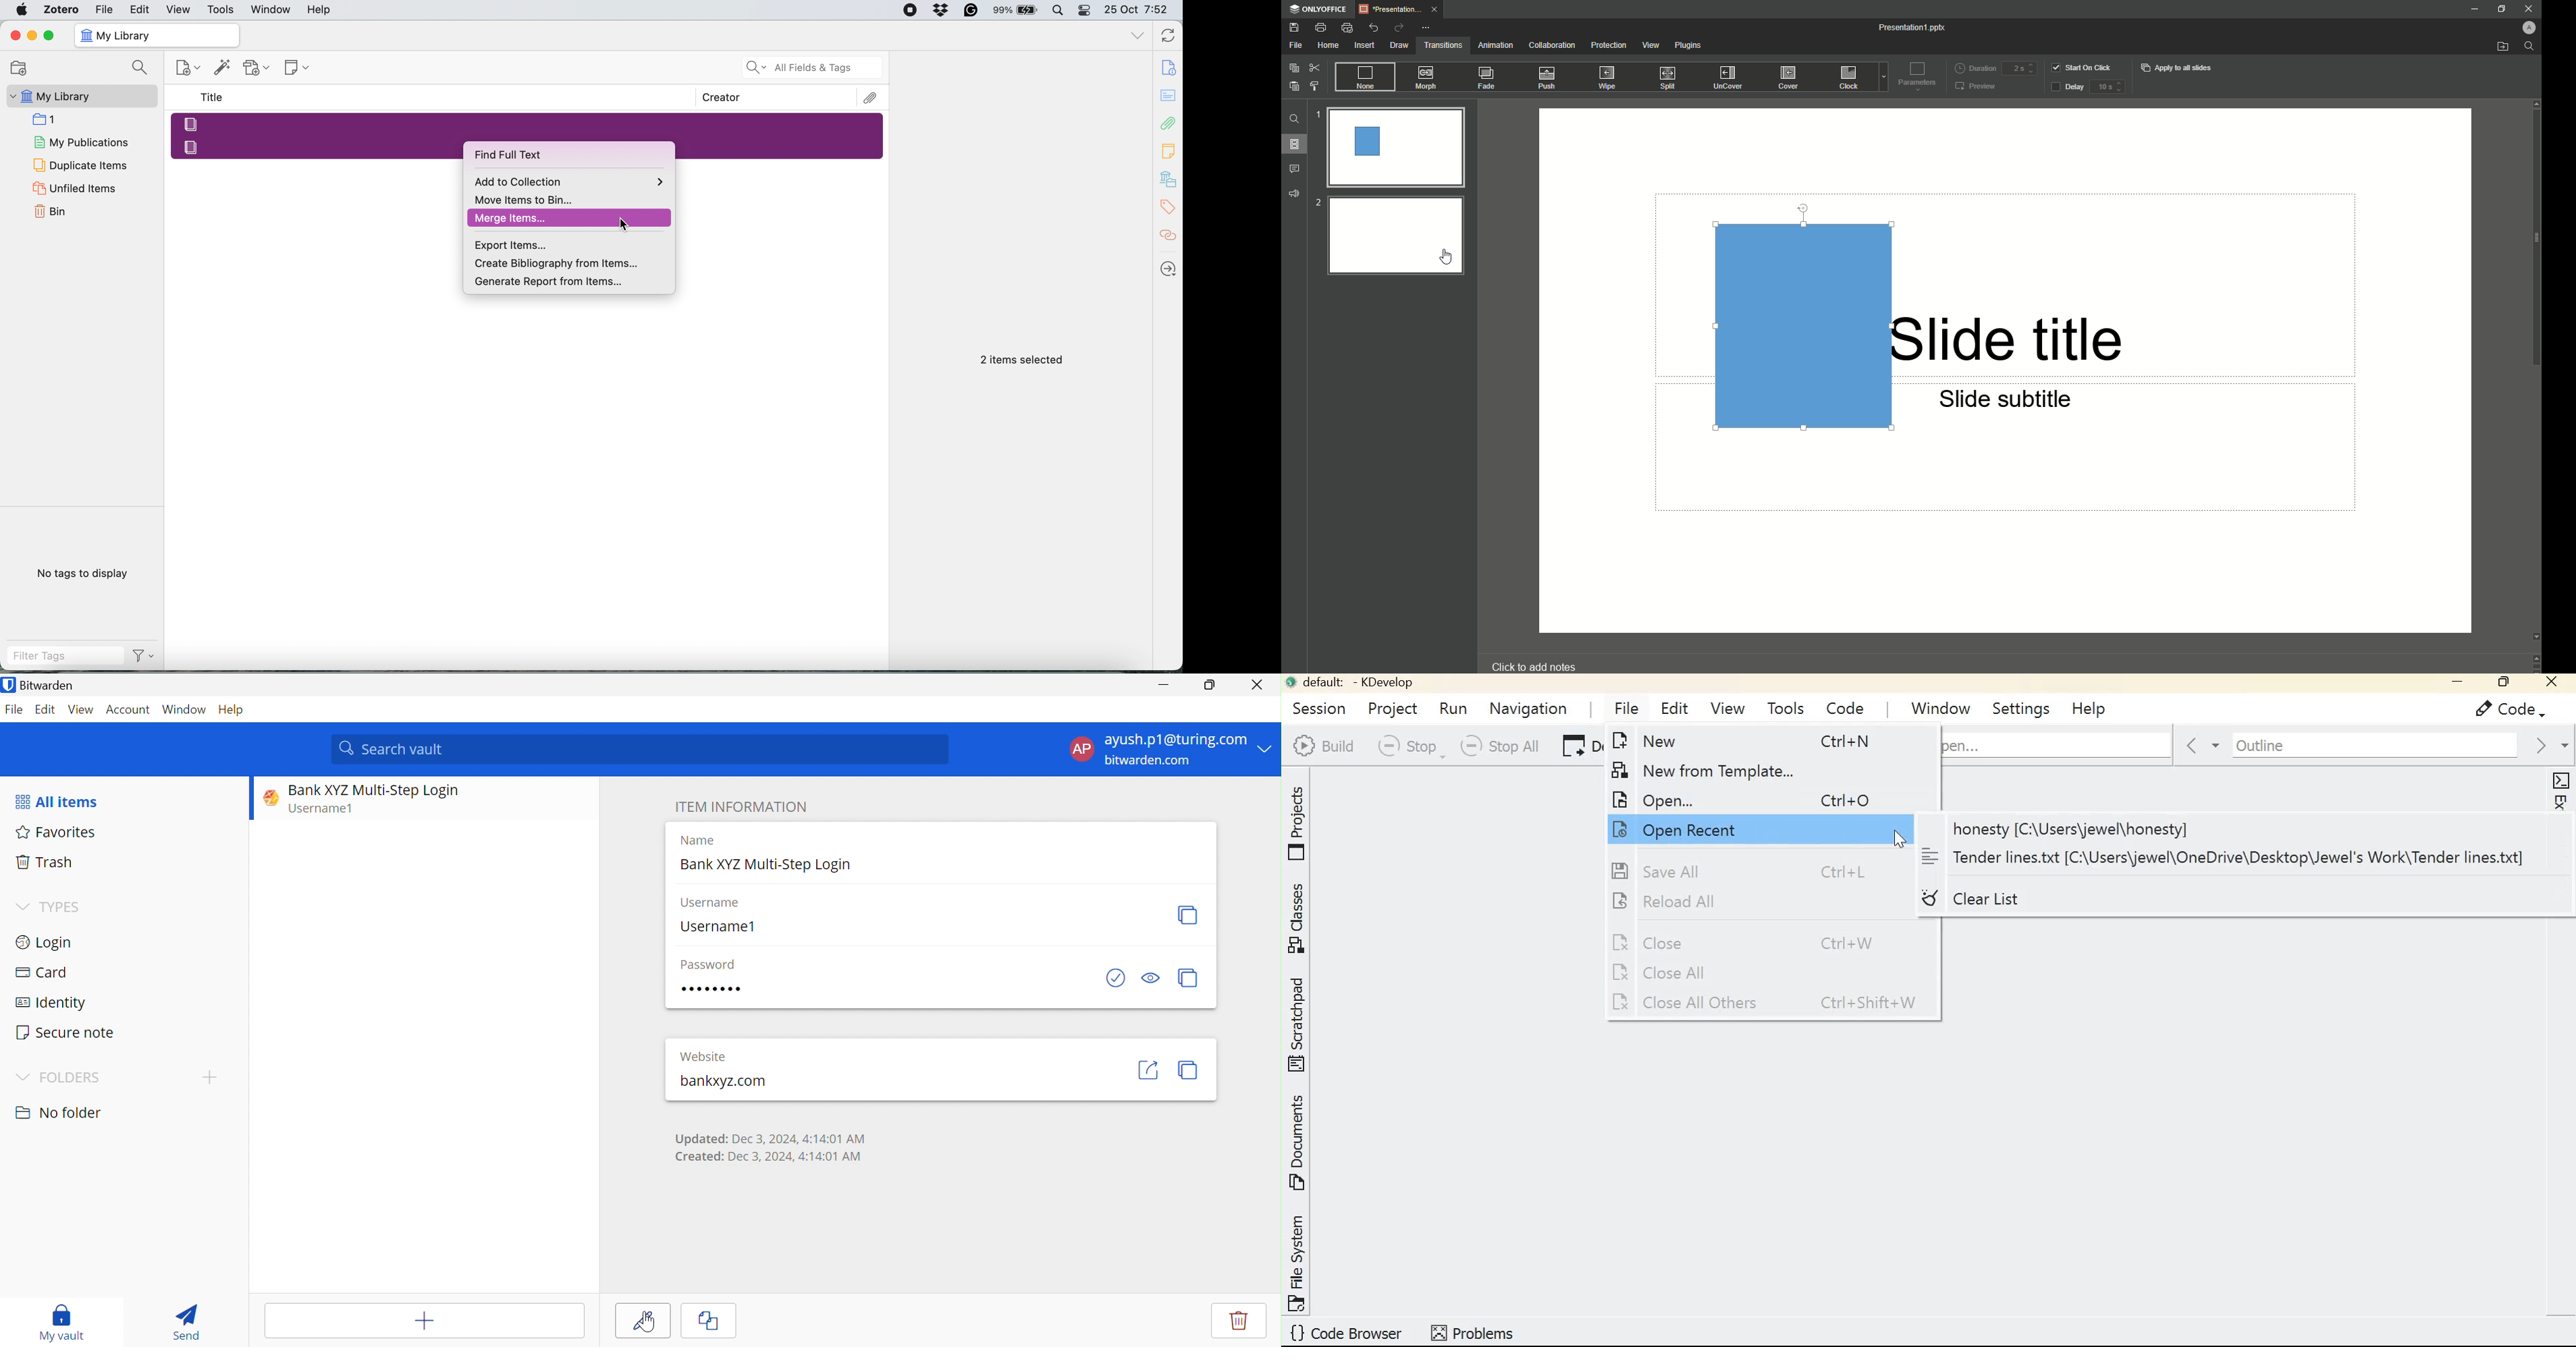 The height and width of the screenshot is (1372, 2576). I want to click on All items, so click(55, 802).